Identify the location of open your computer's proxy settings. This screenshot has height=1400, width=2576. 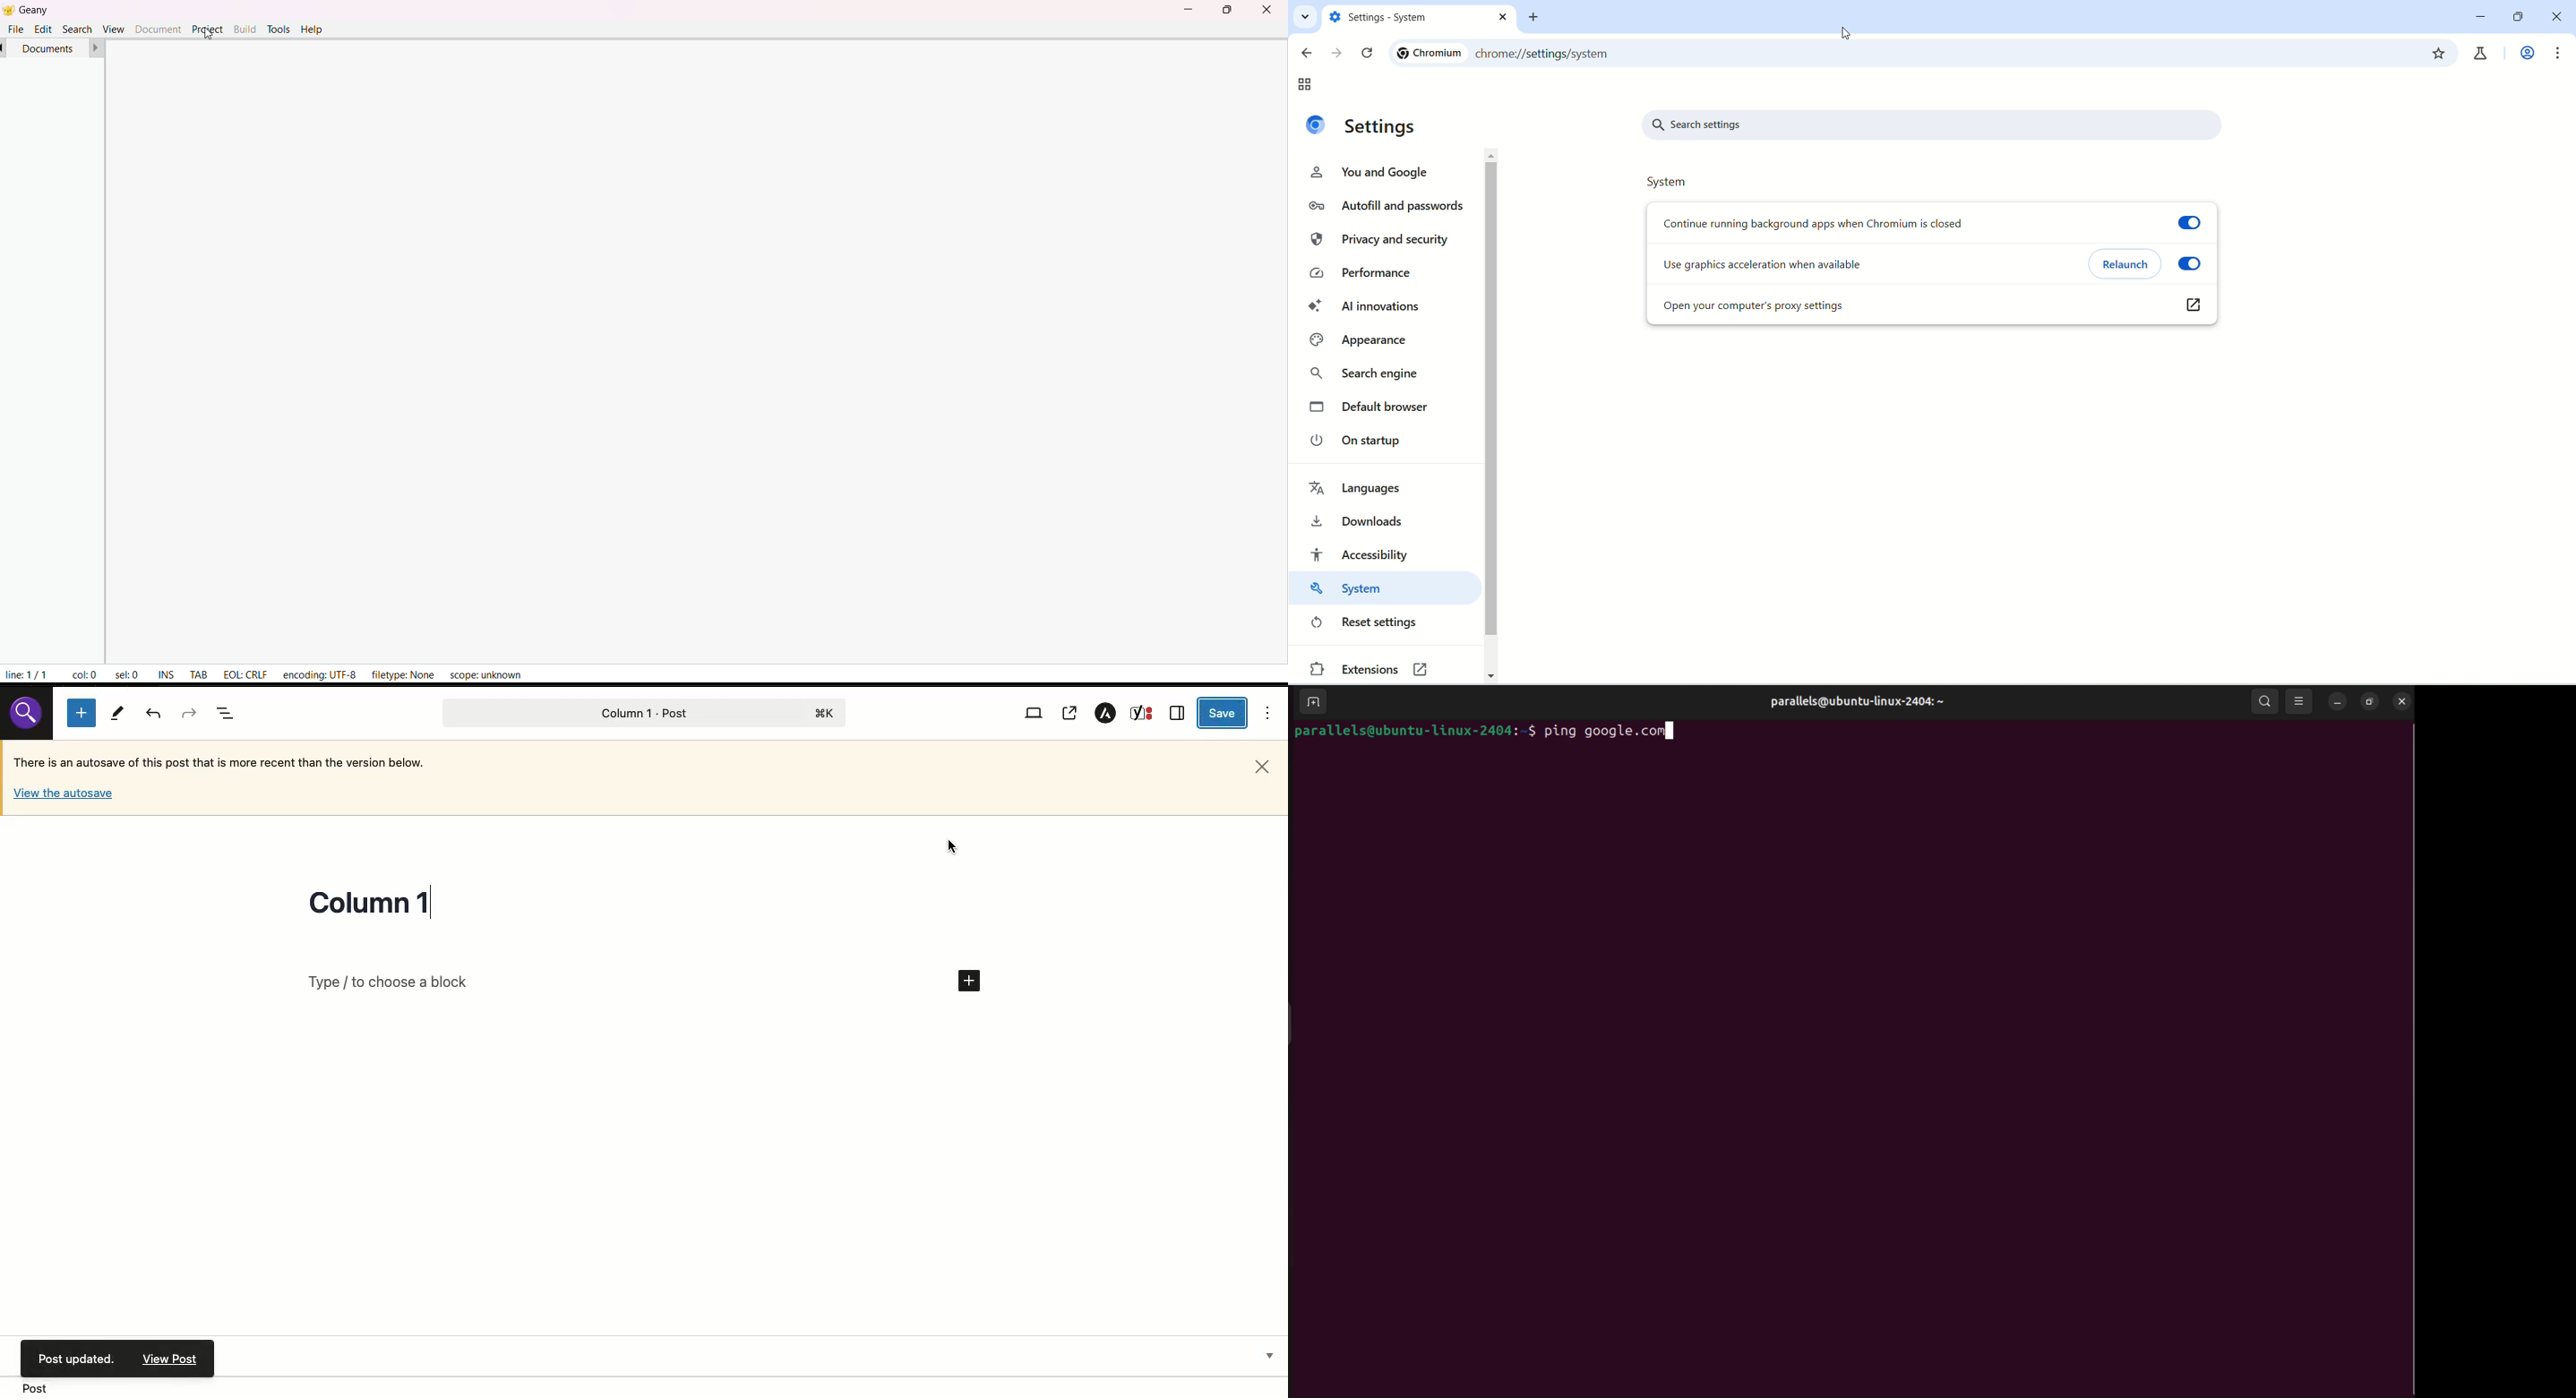
(1905, 307).